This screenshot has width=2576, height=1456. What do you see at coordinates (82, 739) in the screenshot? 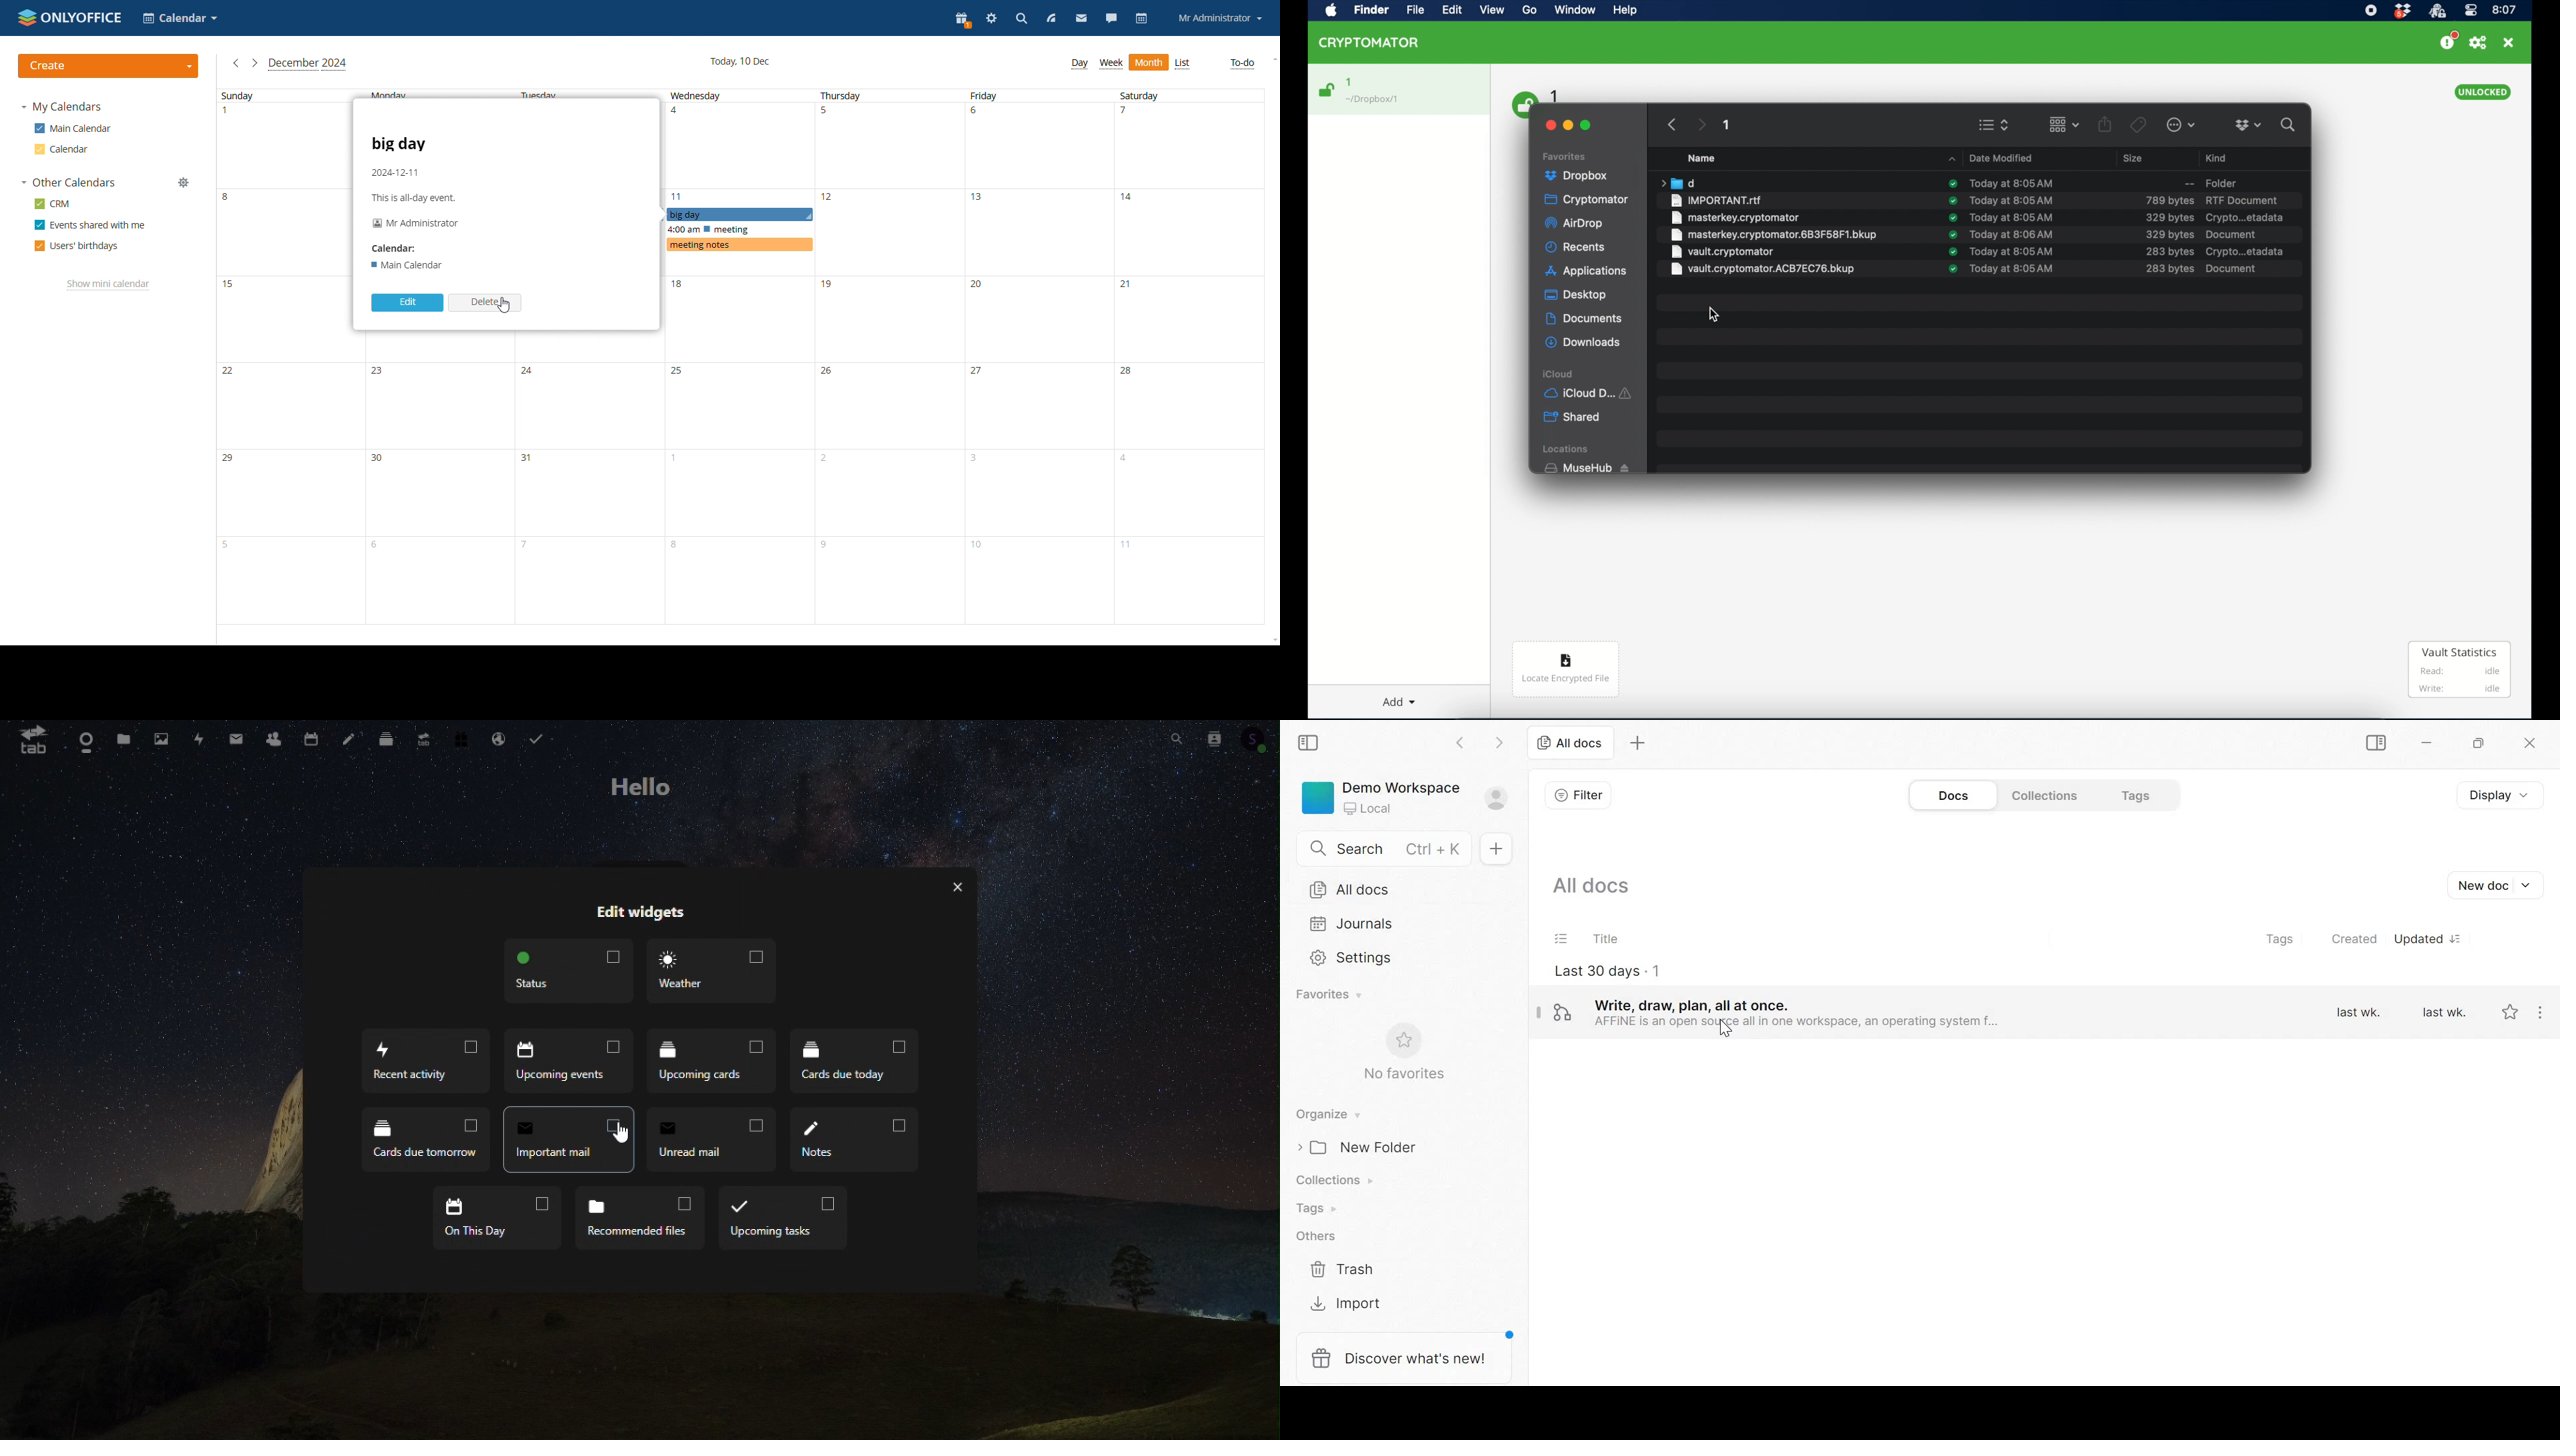
I see `Dashboard` at bounding box center [82, 739].